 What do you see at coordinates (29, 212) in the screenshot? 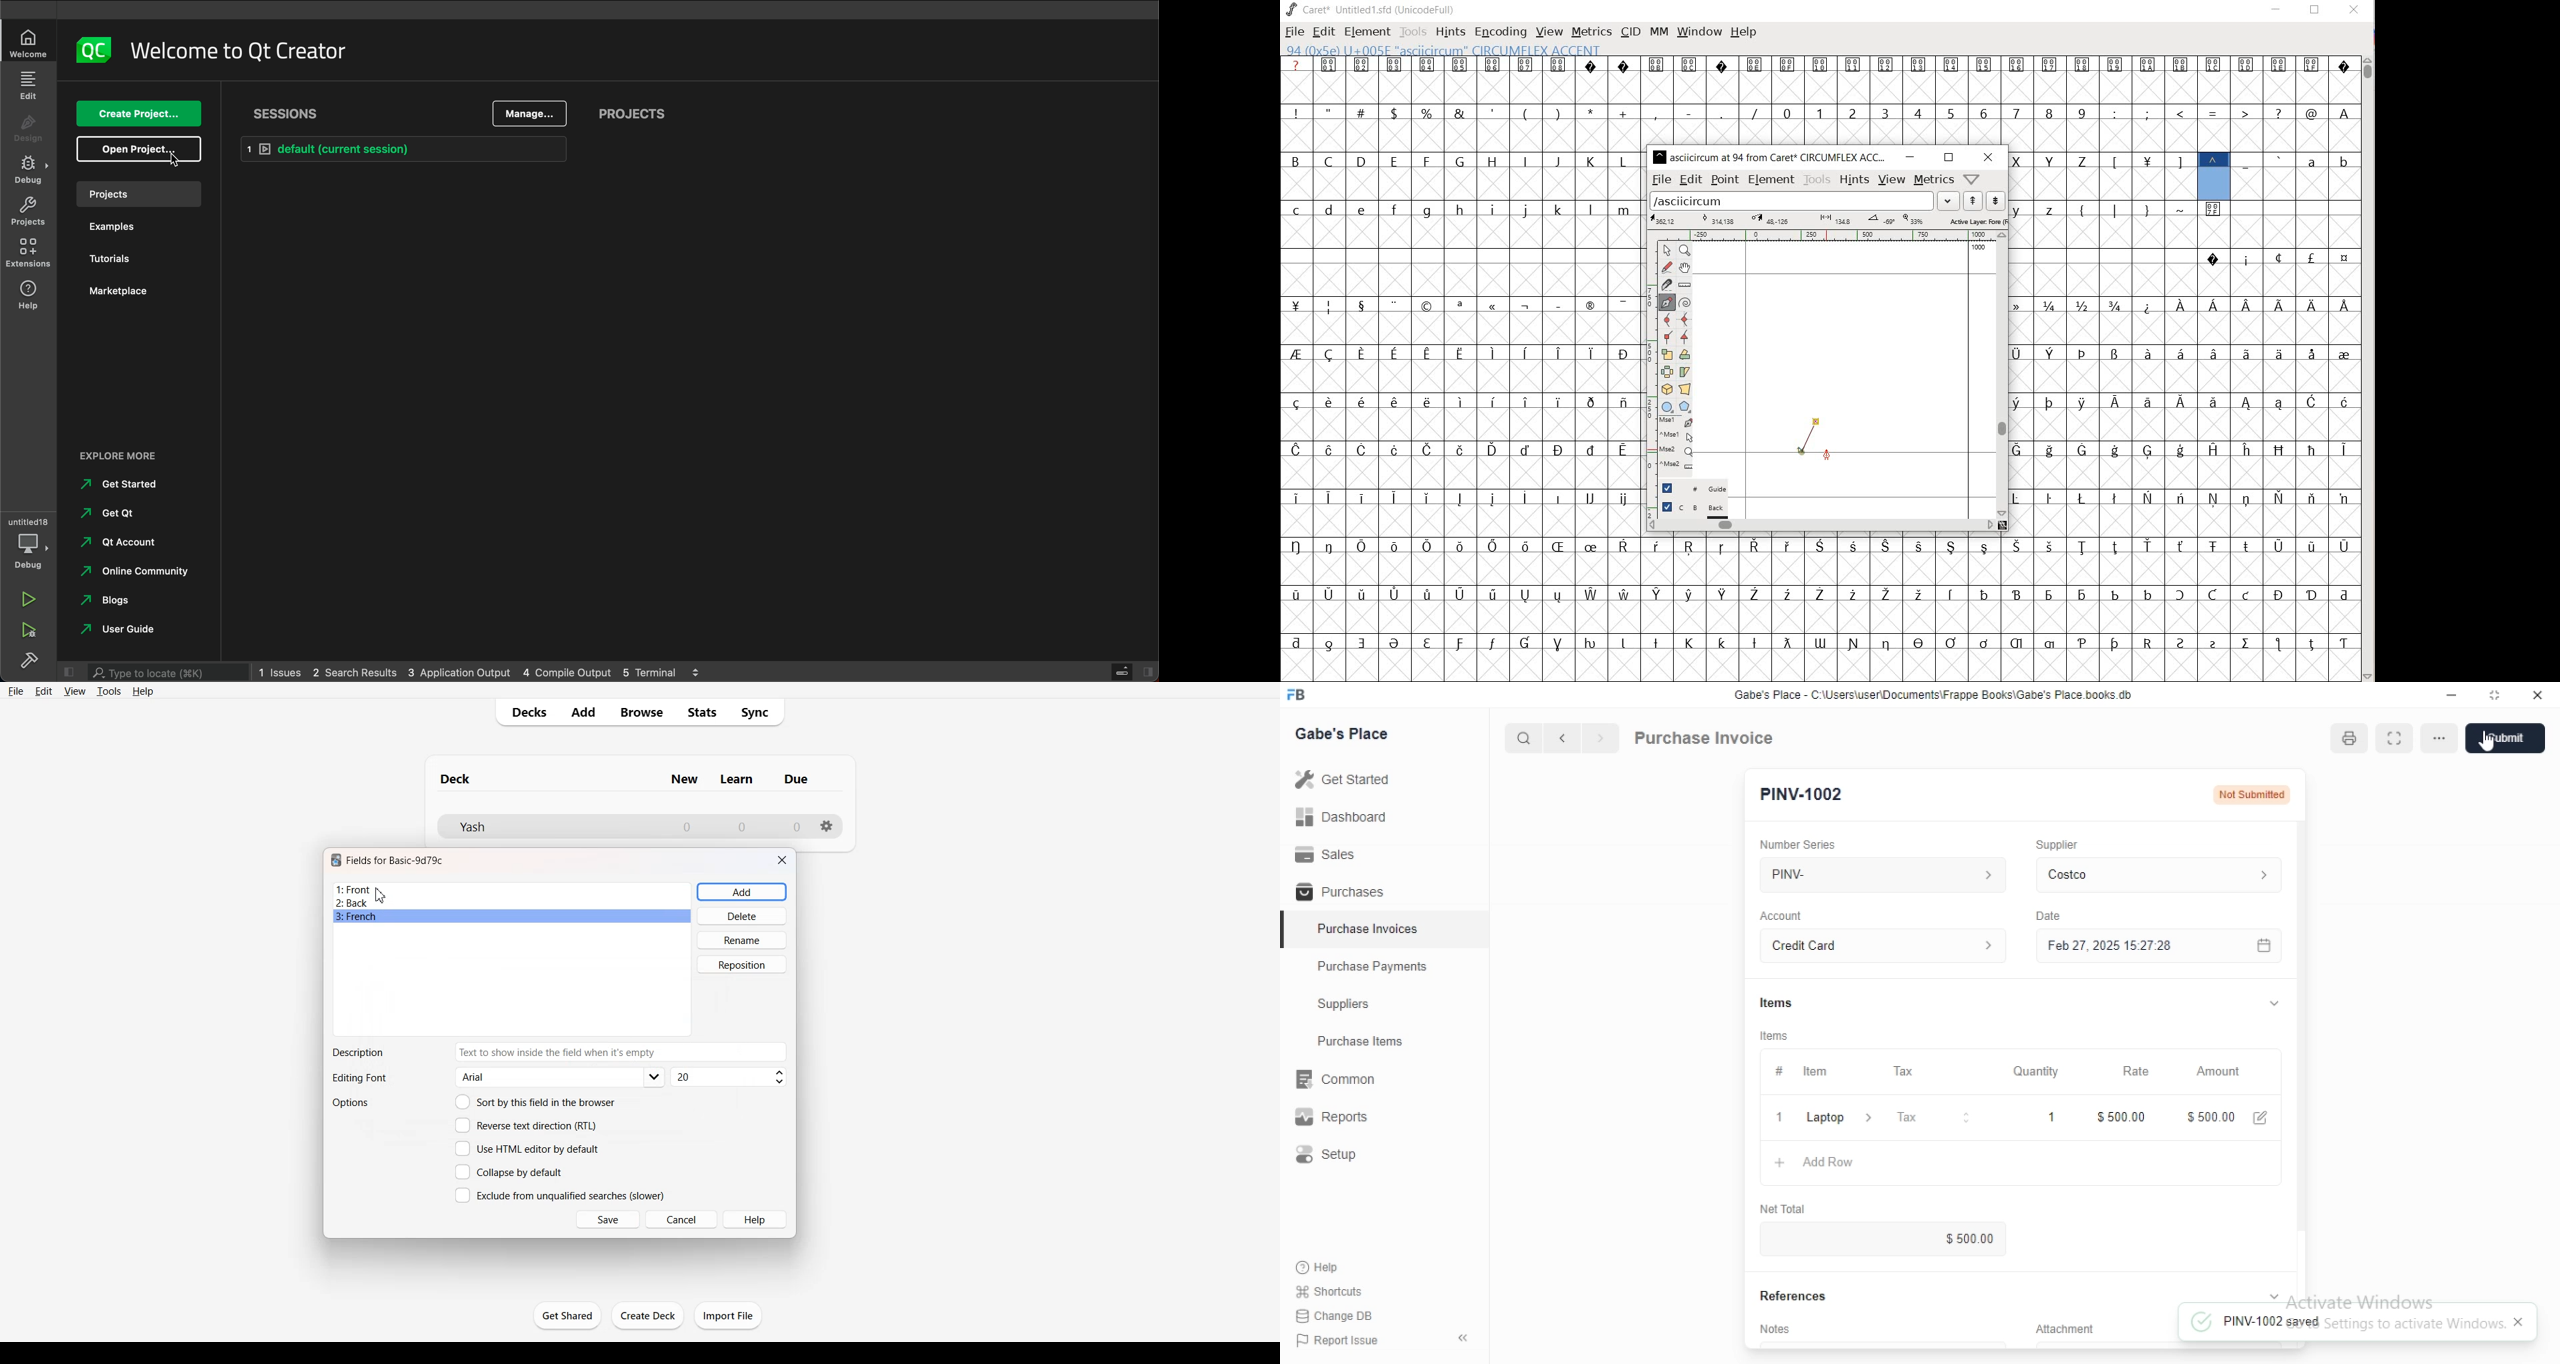
I see `projects` at bounding box center [29, 212].